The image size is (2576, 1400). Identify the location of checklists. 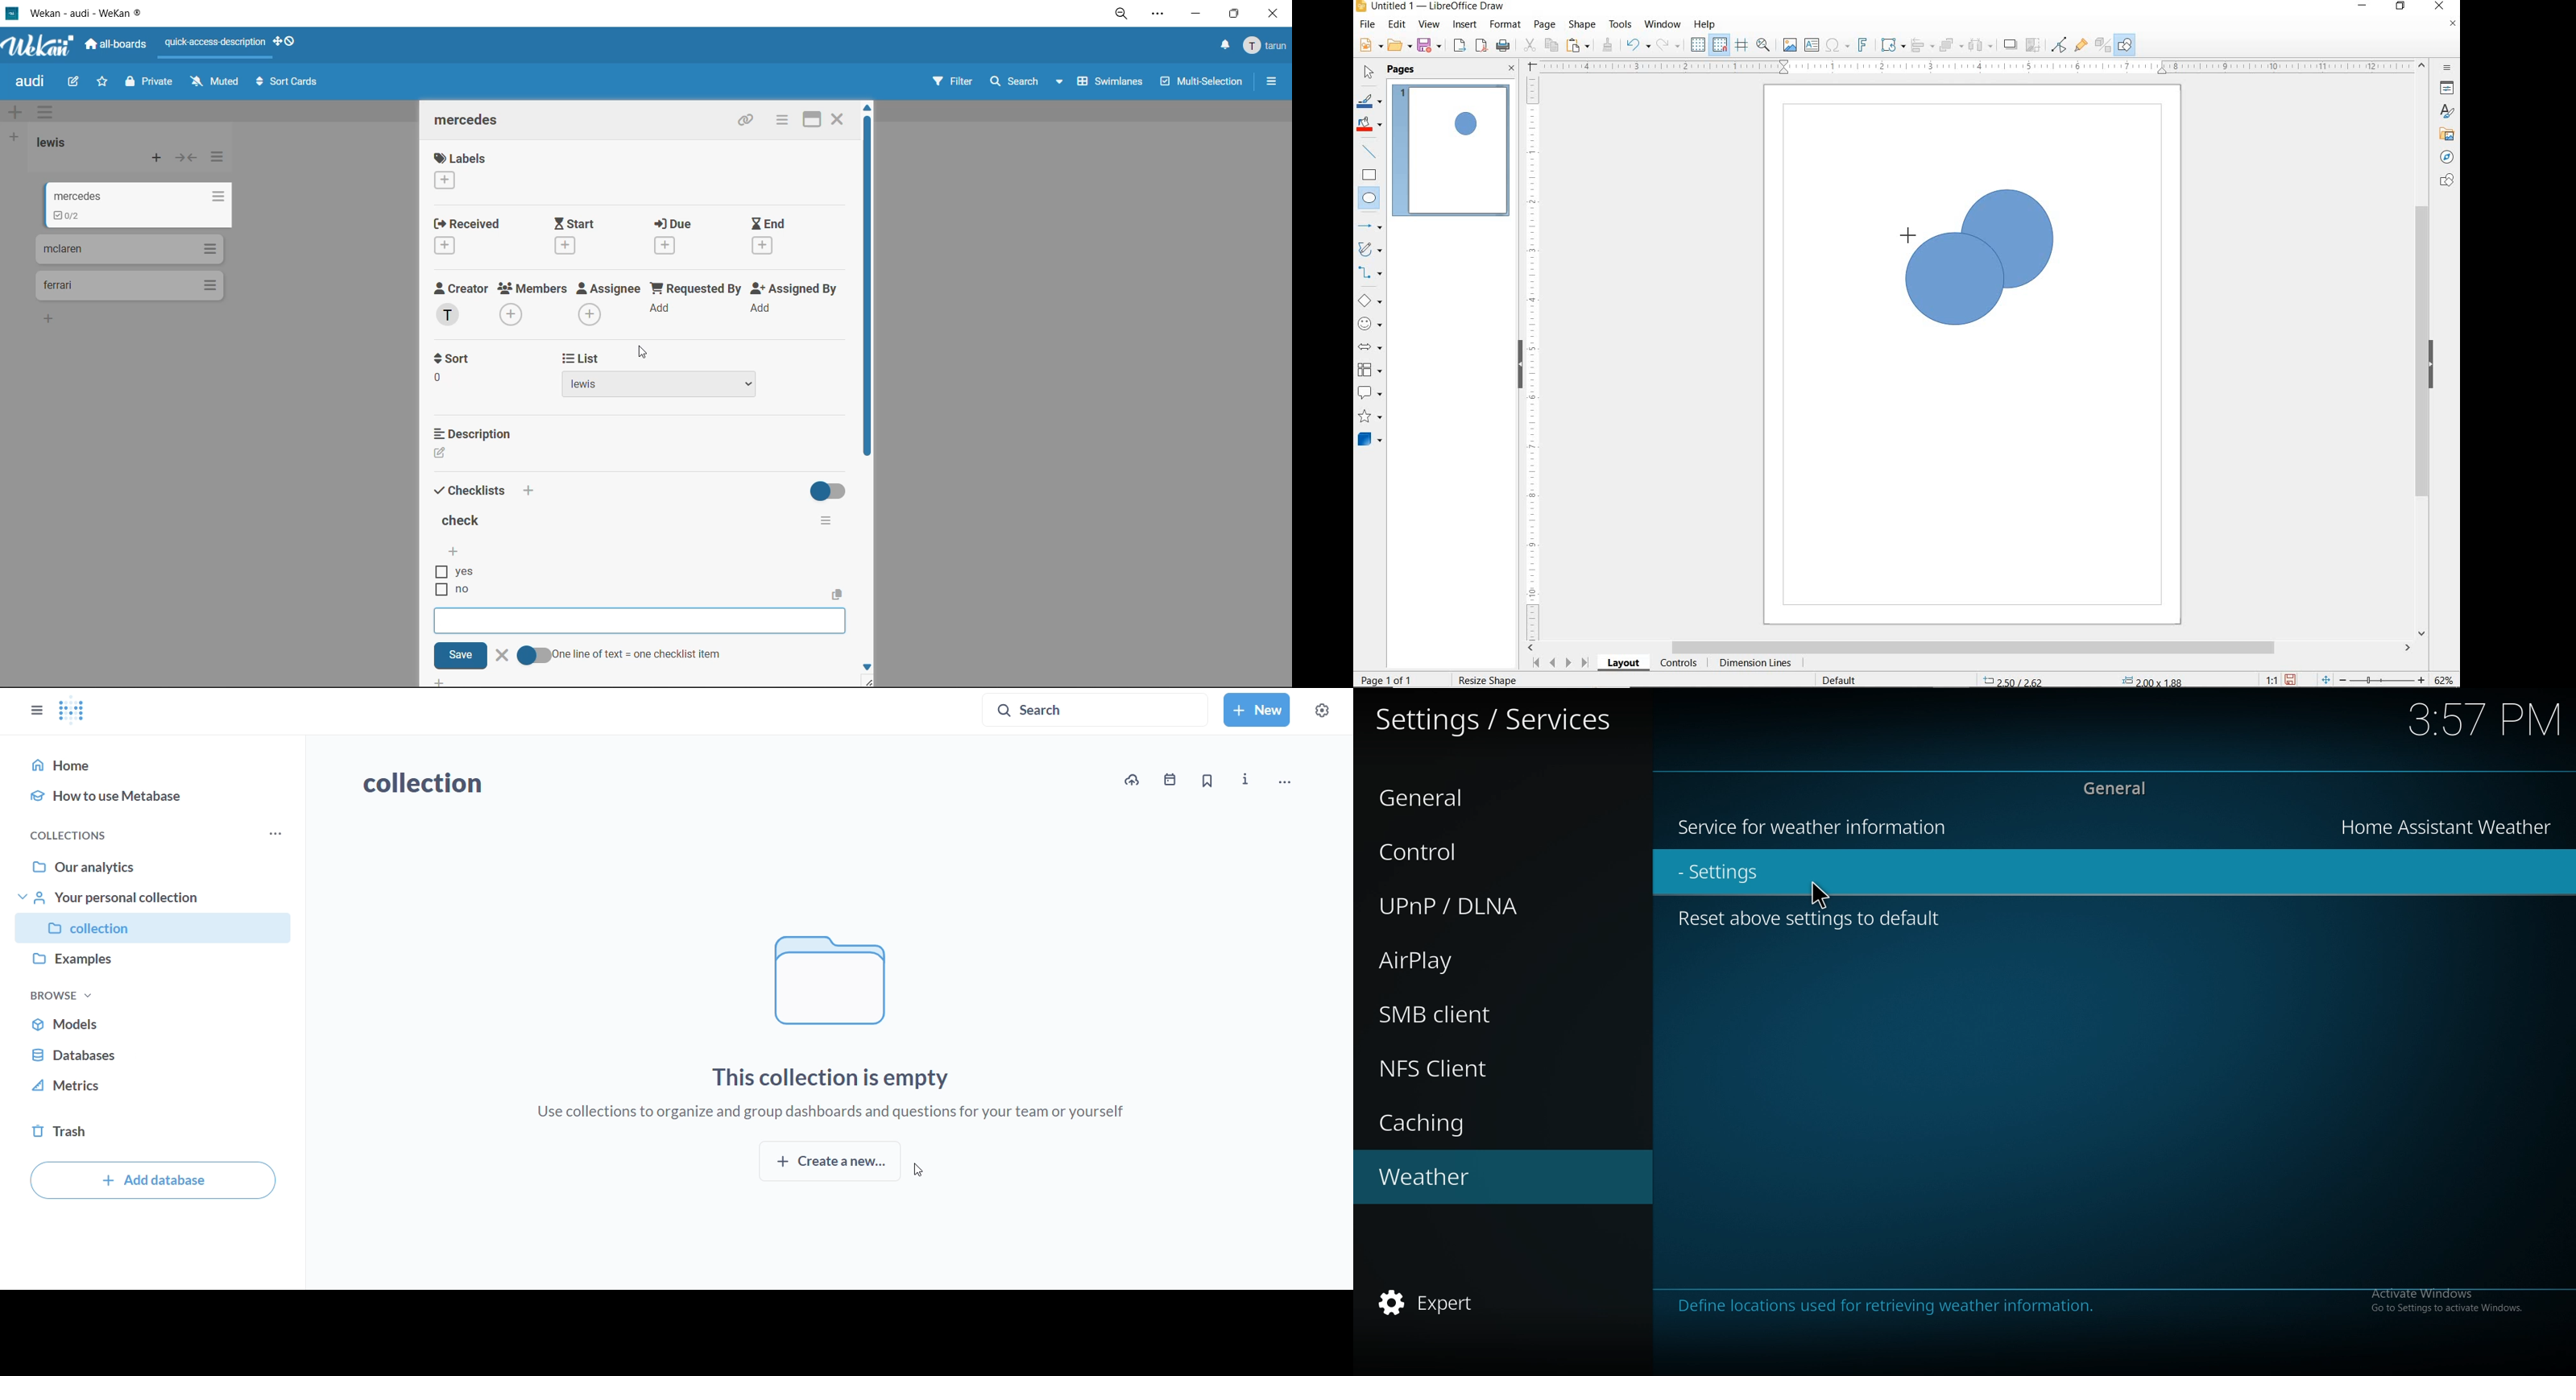
(470, 489).